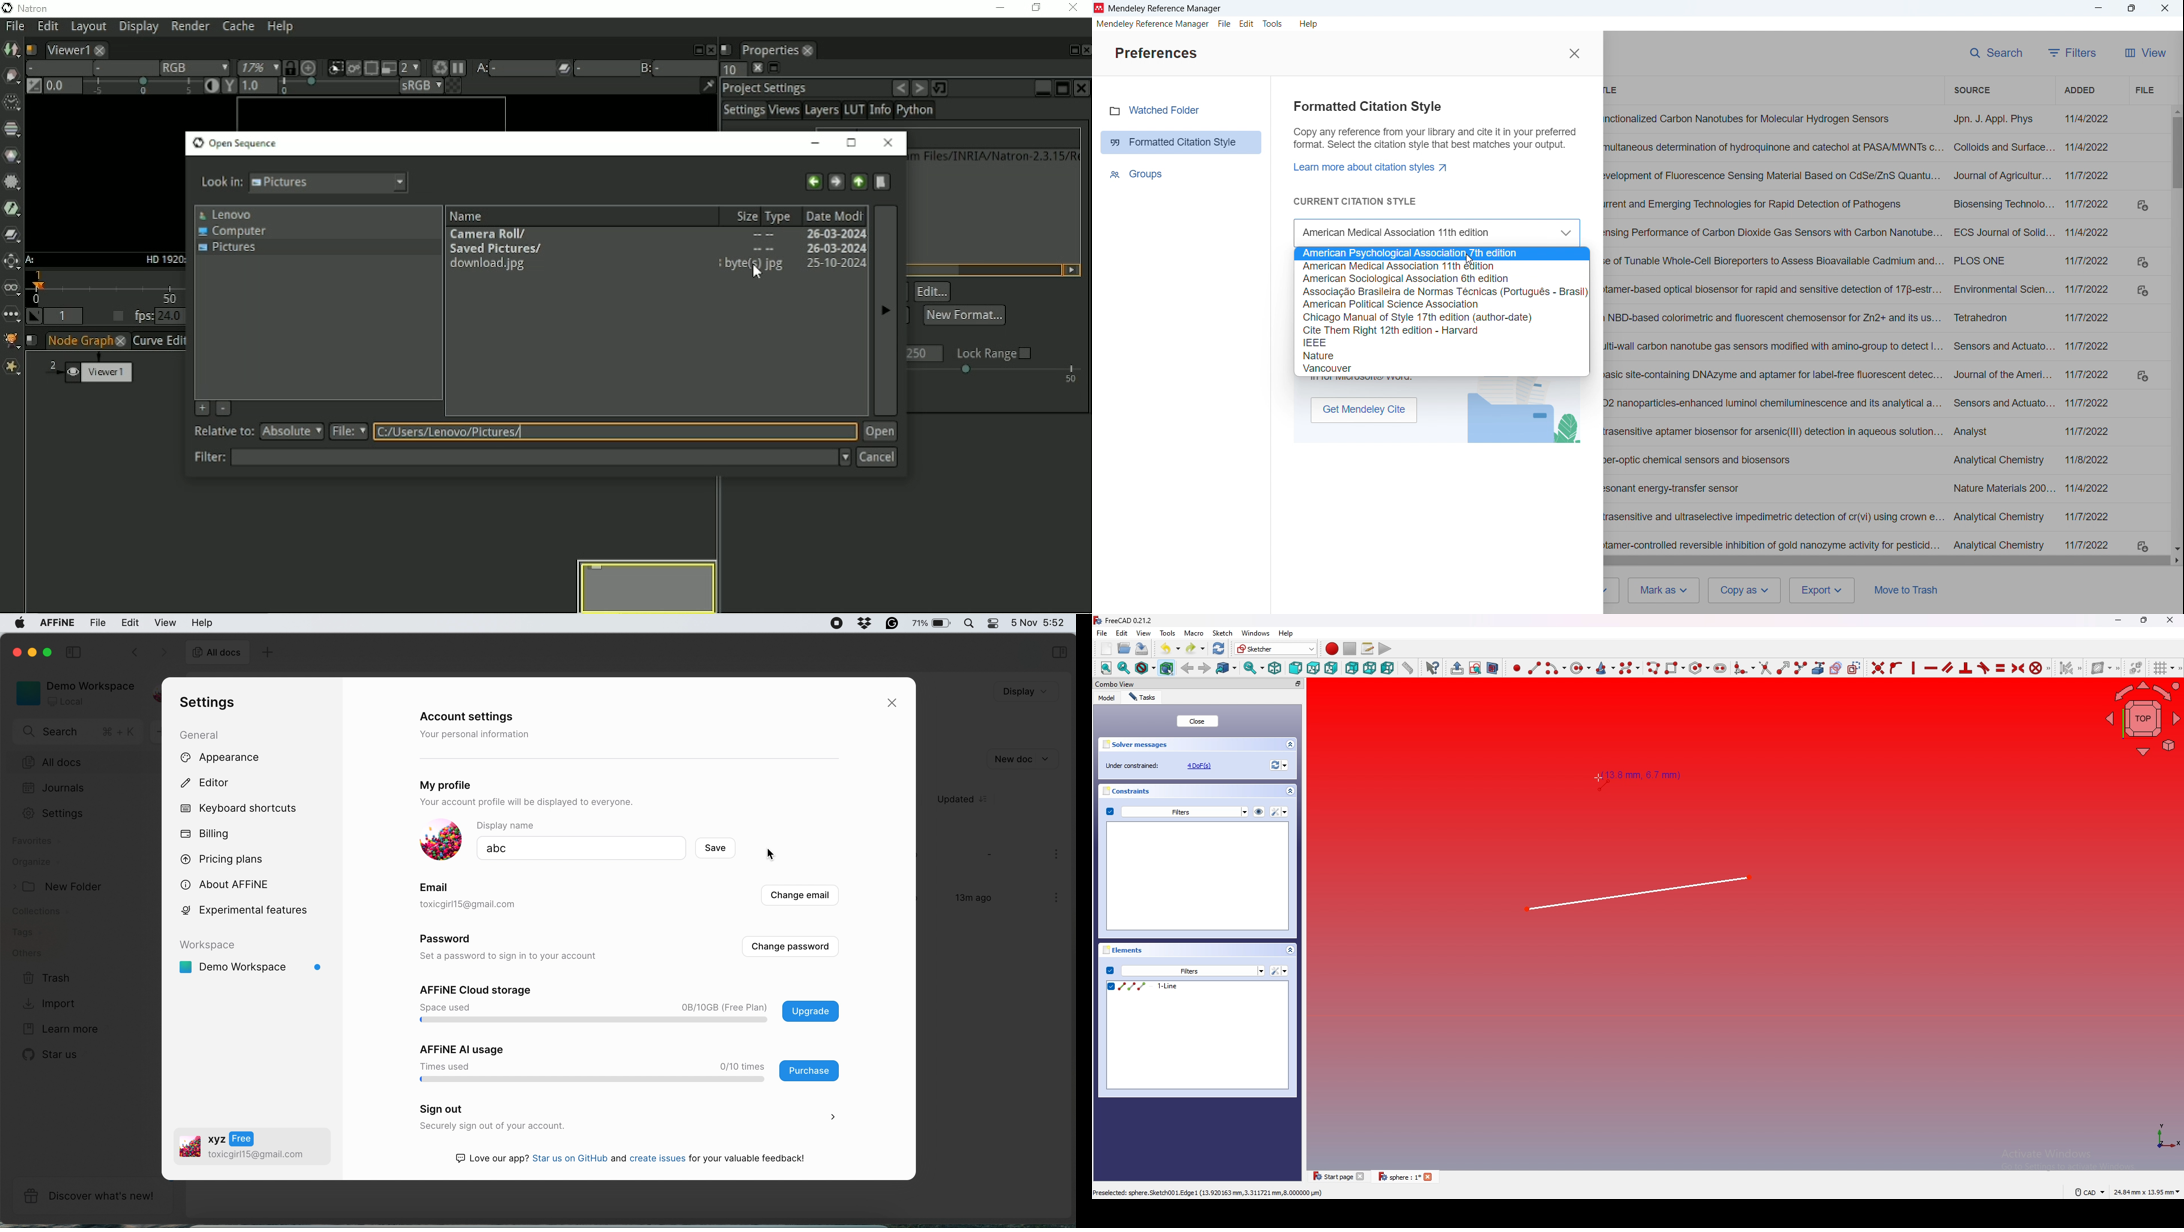  What do you see at coordinates (772, 854) in the screenshot?
I see `cursor` at bounding box center [772, 854].